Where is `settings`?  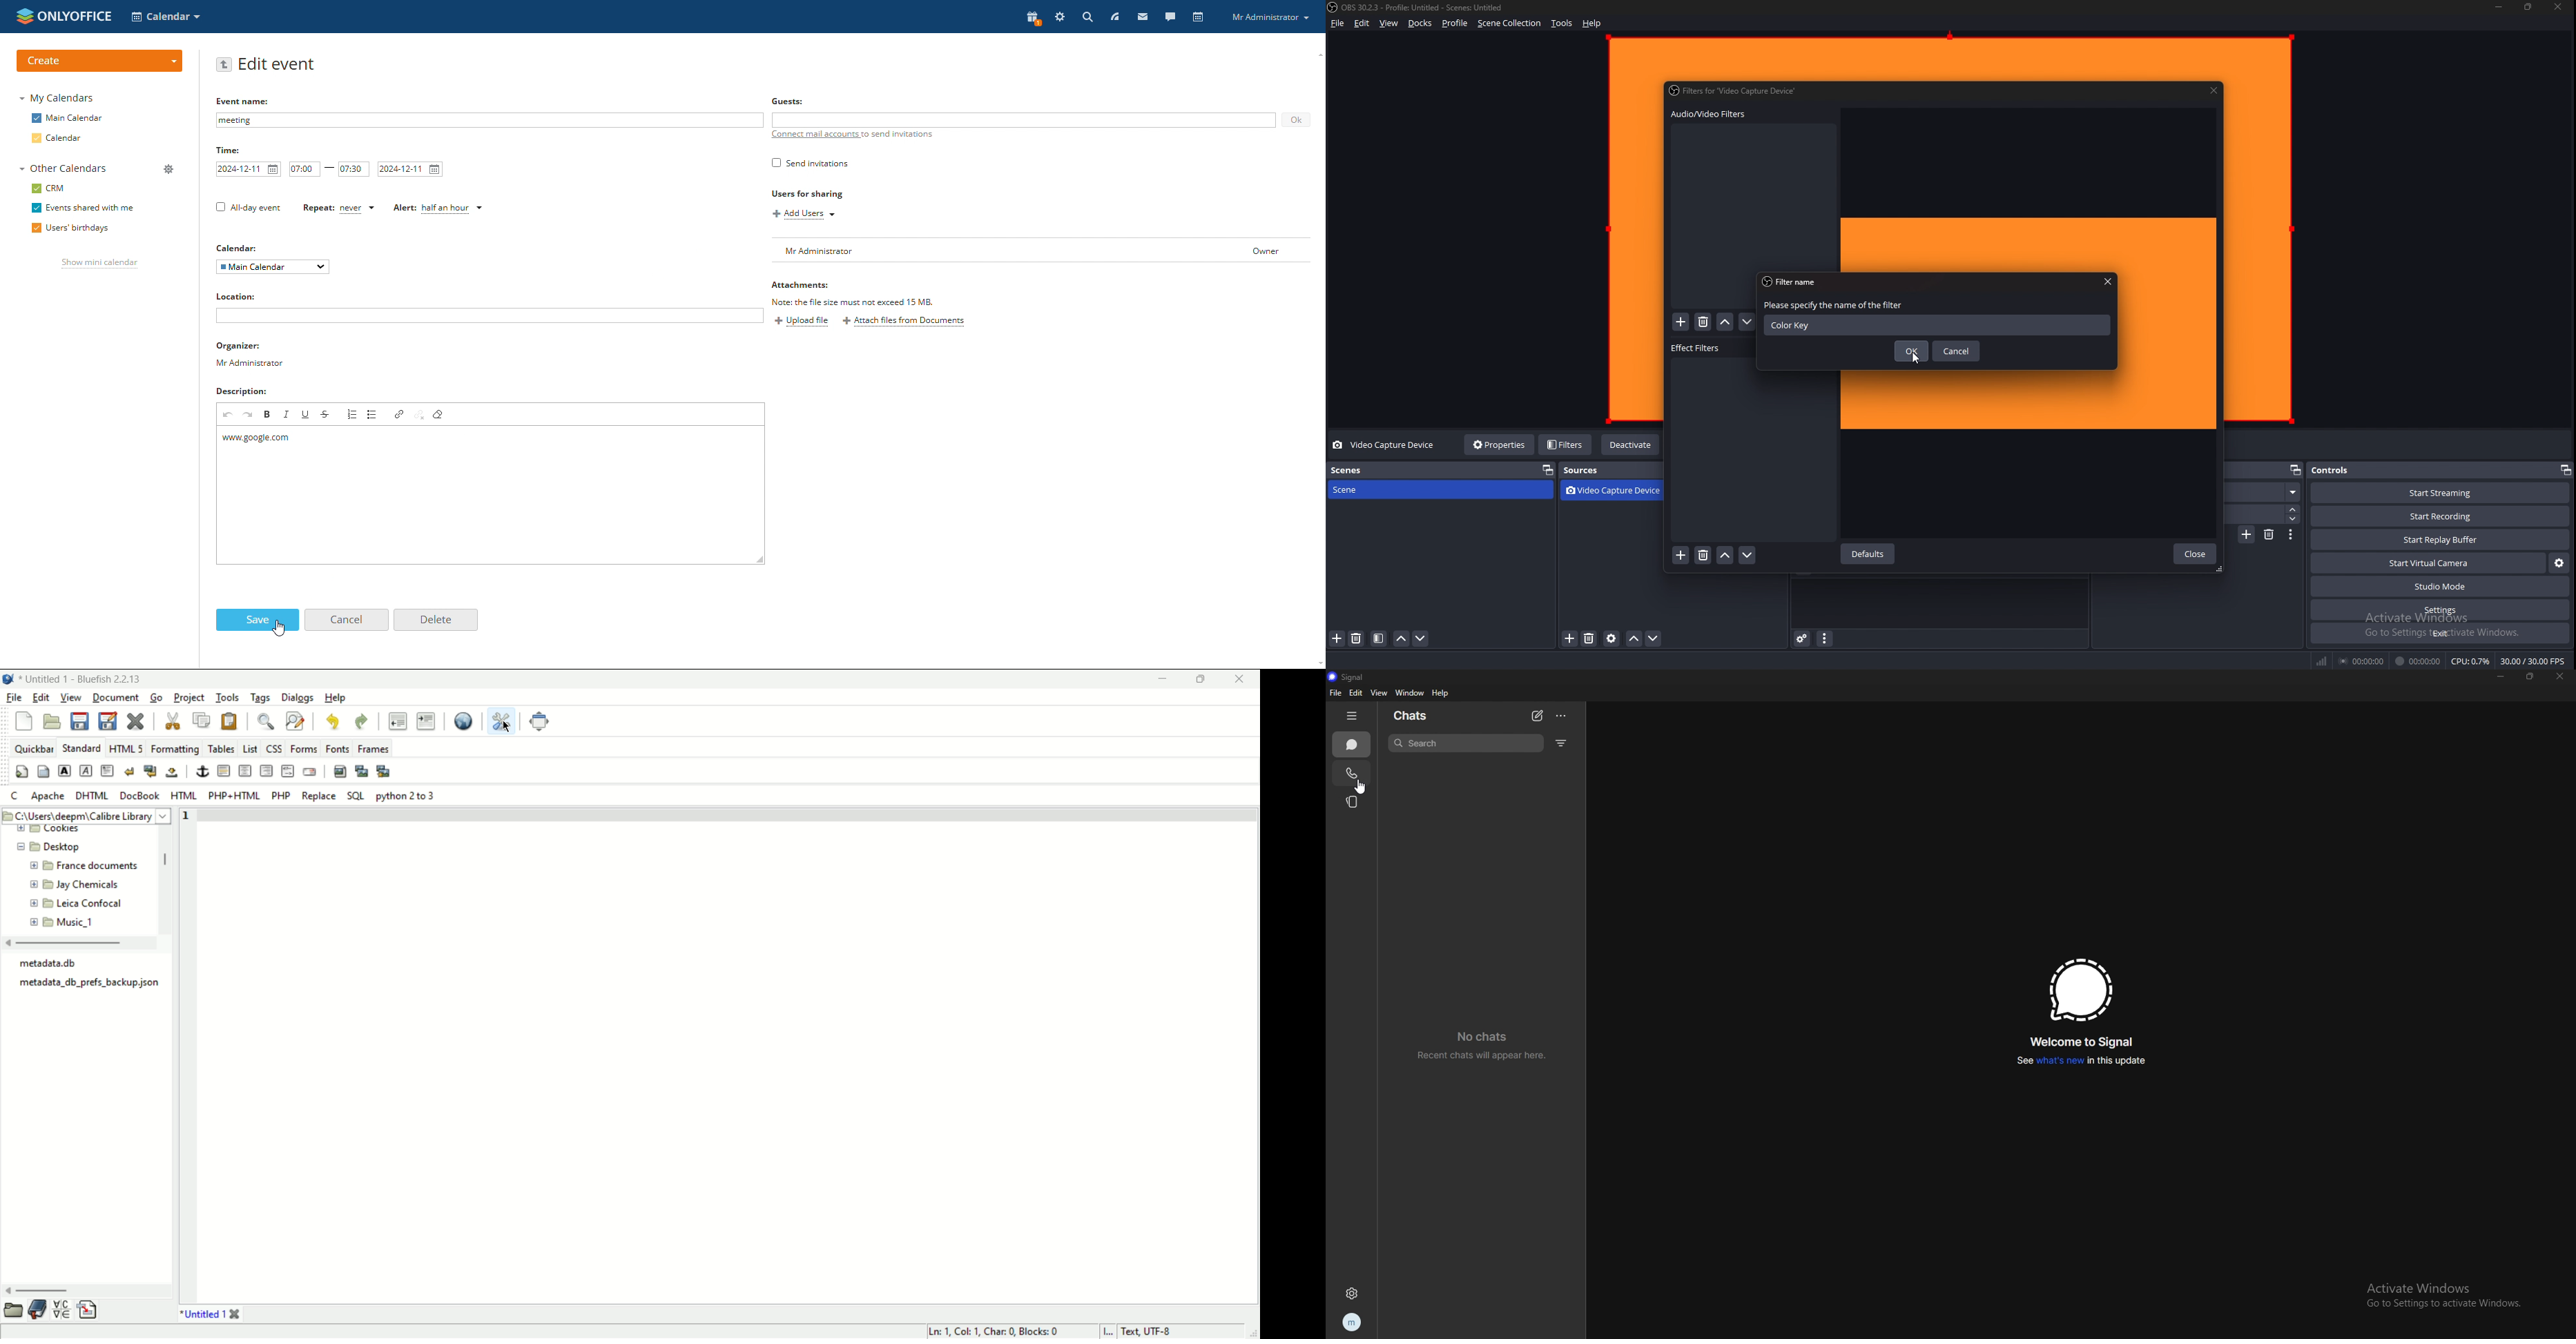
settings is located at coordinates (1352, 1293).